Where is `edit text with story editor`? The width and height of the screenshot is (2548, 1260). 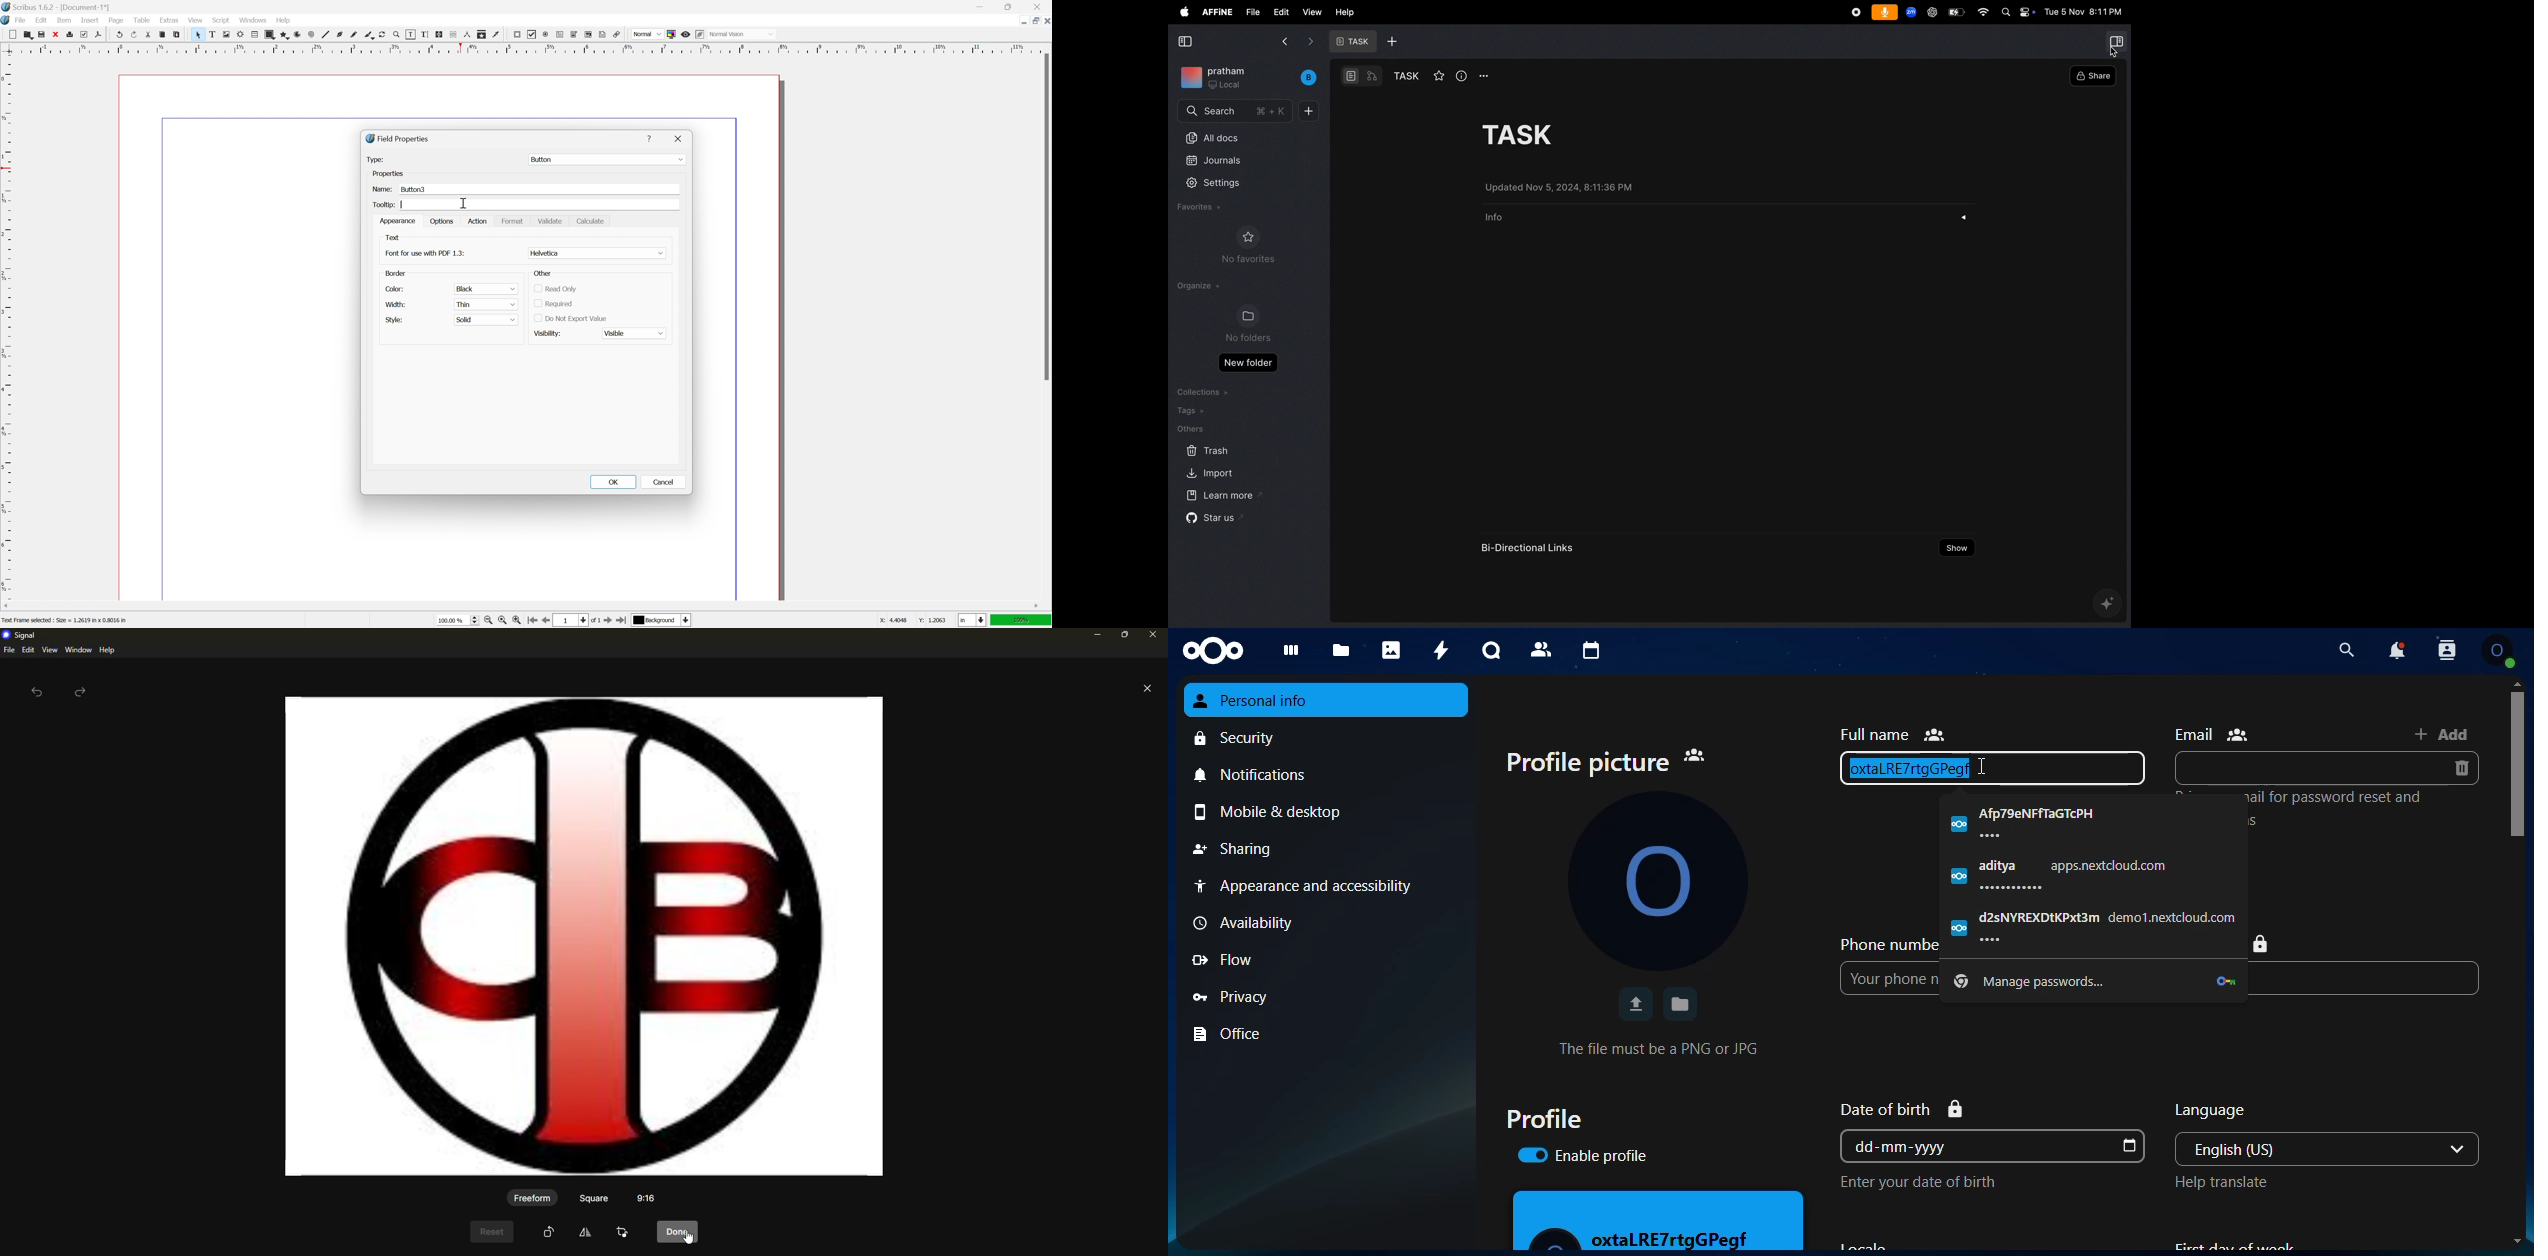 edit text with story editor is located at coordinates (425, 34).